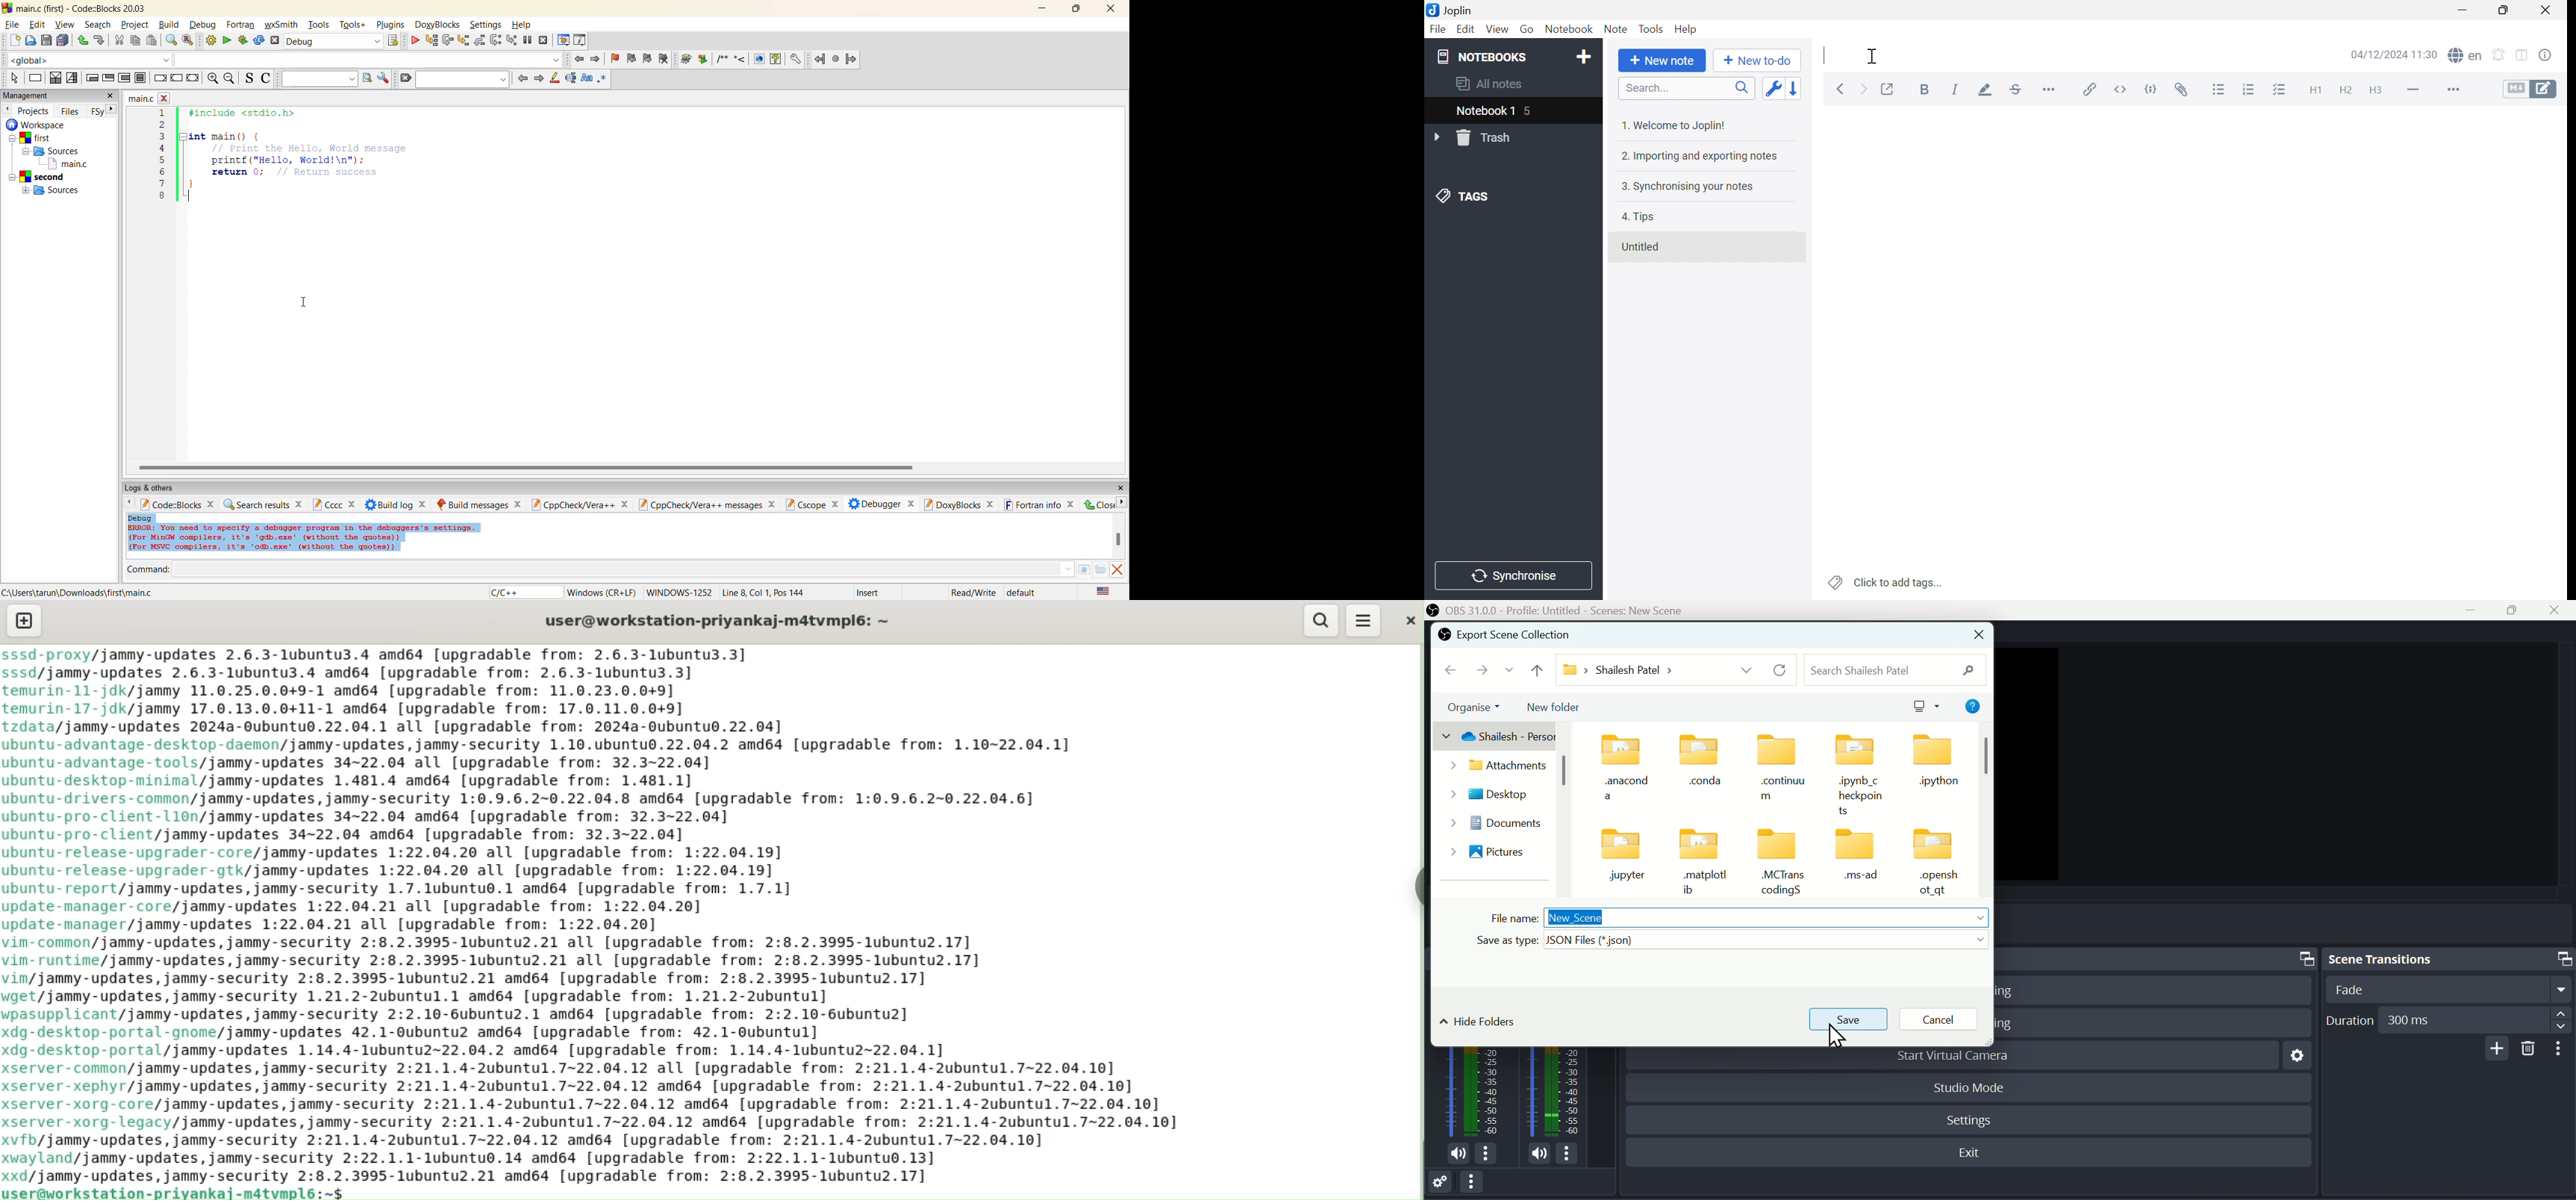 The image size is (2576, 1204). Describe the element at coordinates (1530, 112) in the screenshot. I see `5` at that location.